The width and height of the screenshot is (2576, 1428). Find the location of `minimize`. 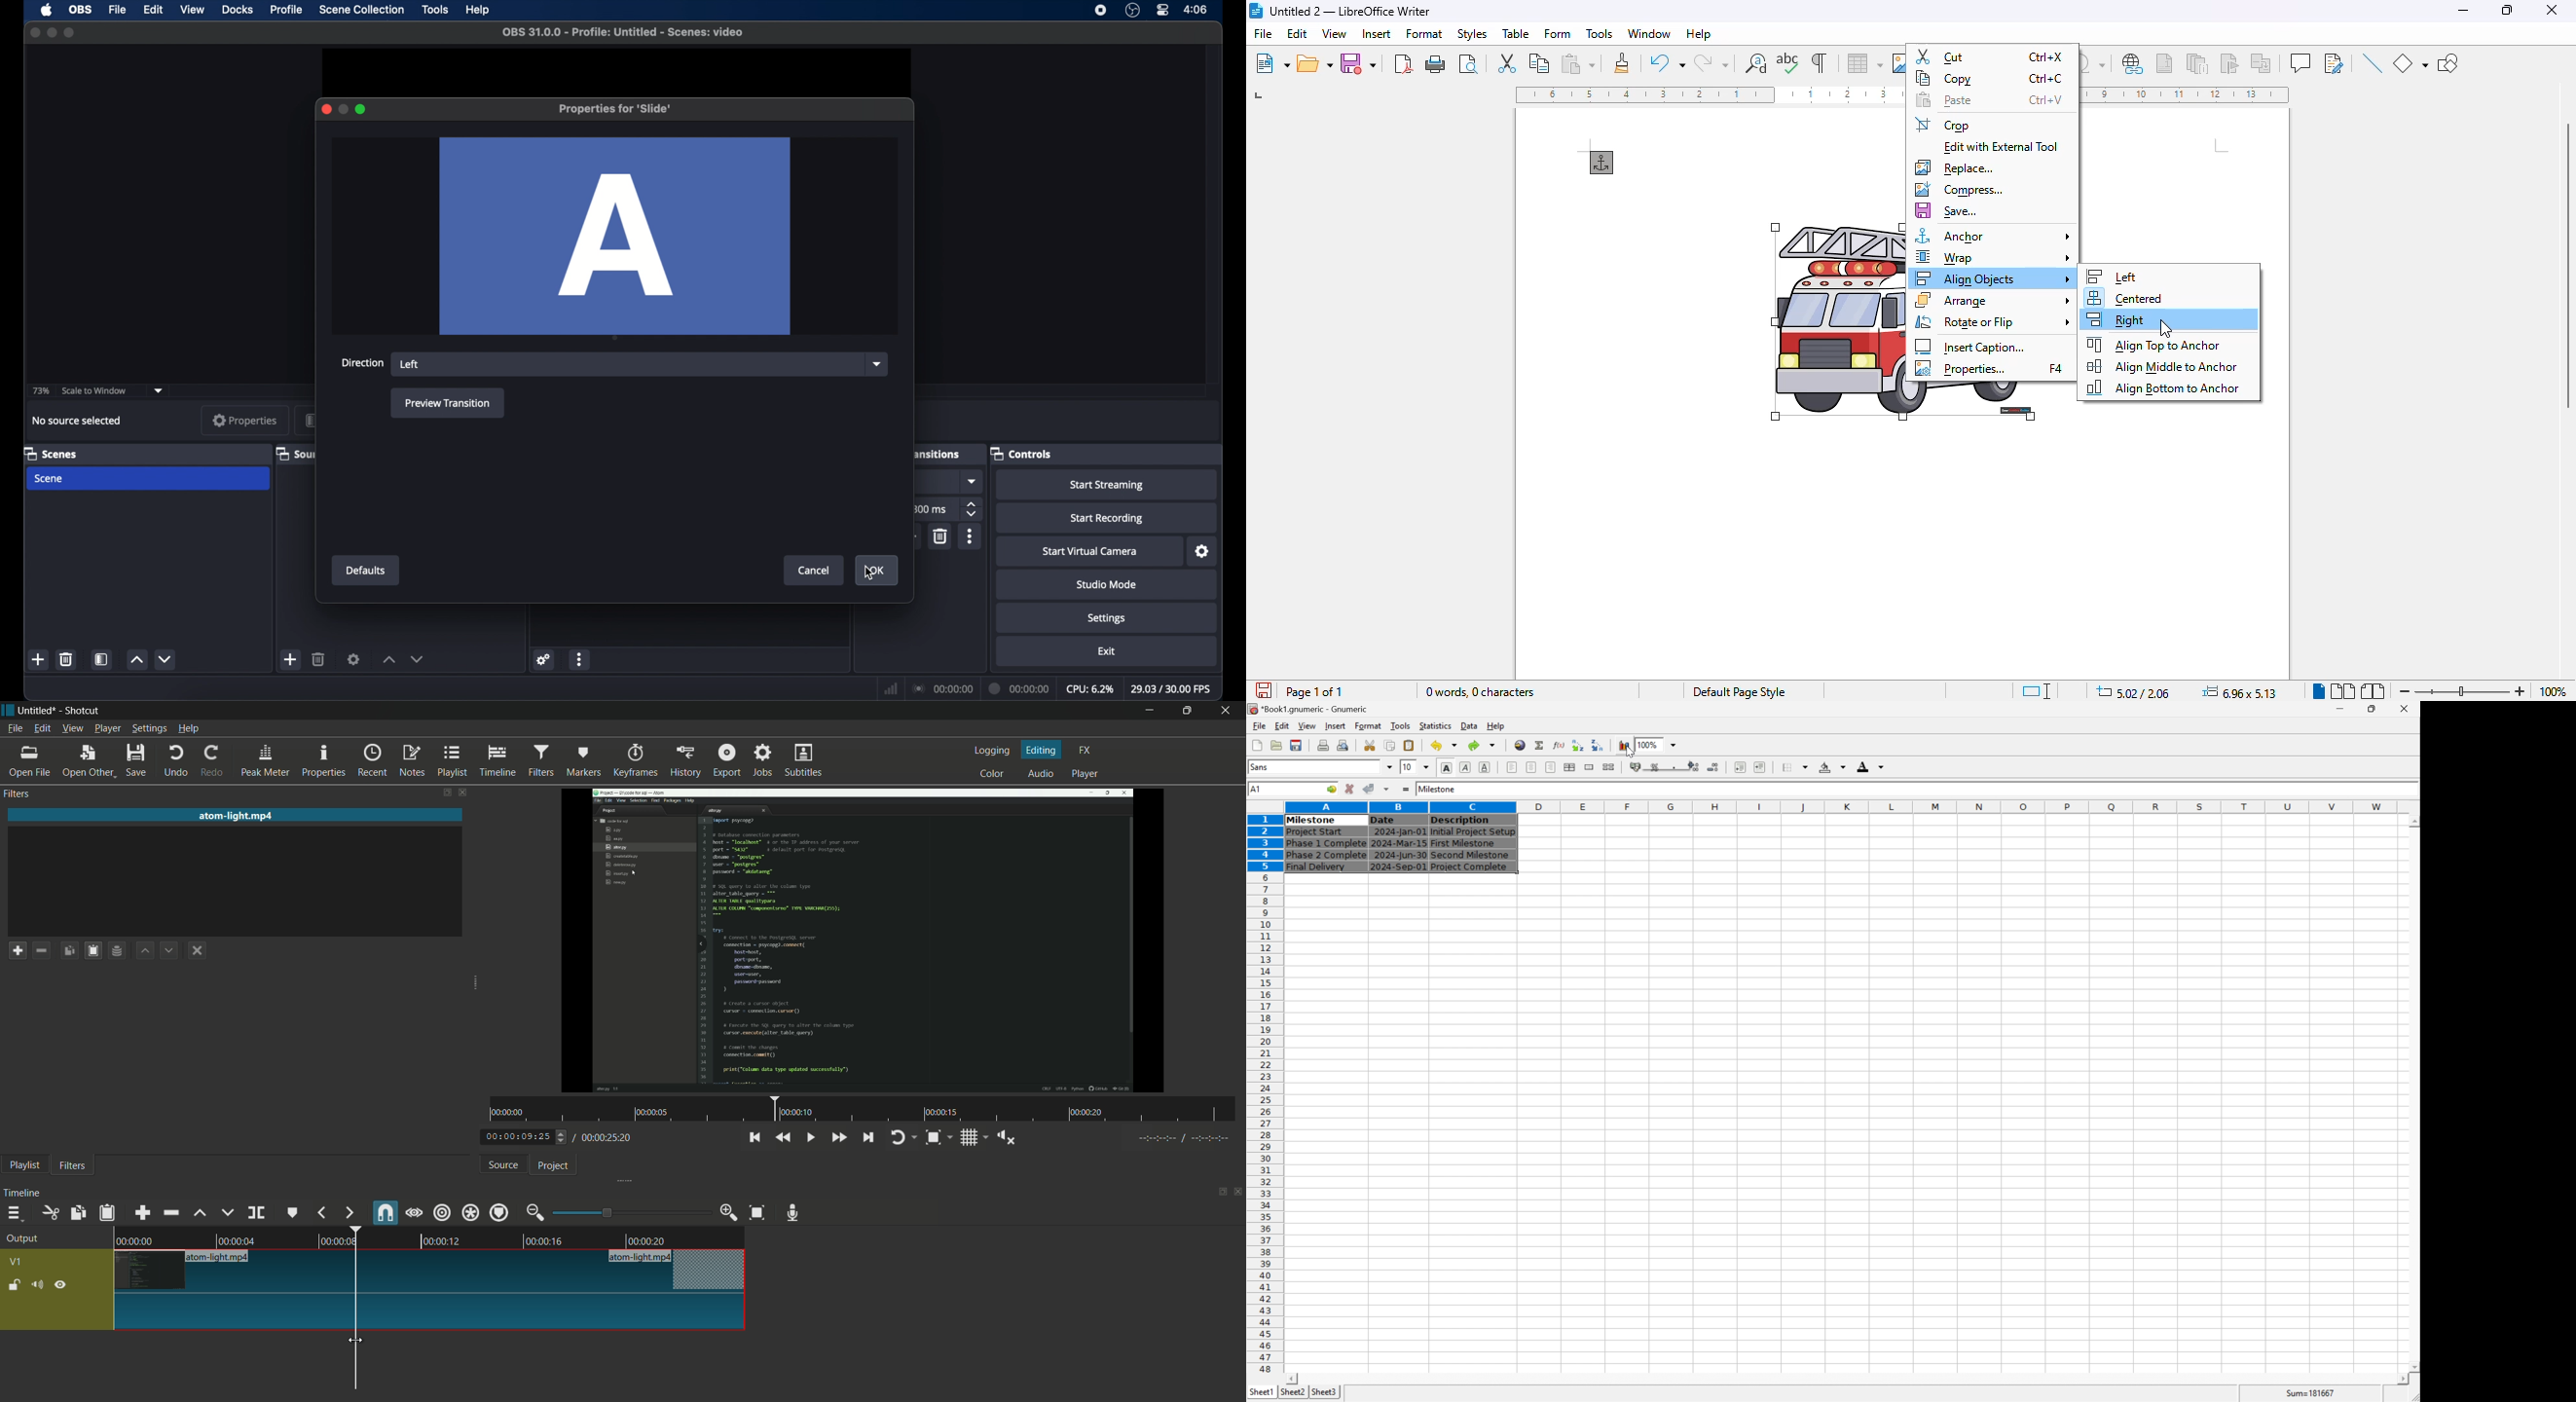

minimize is located at coordinates (51, 32).